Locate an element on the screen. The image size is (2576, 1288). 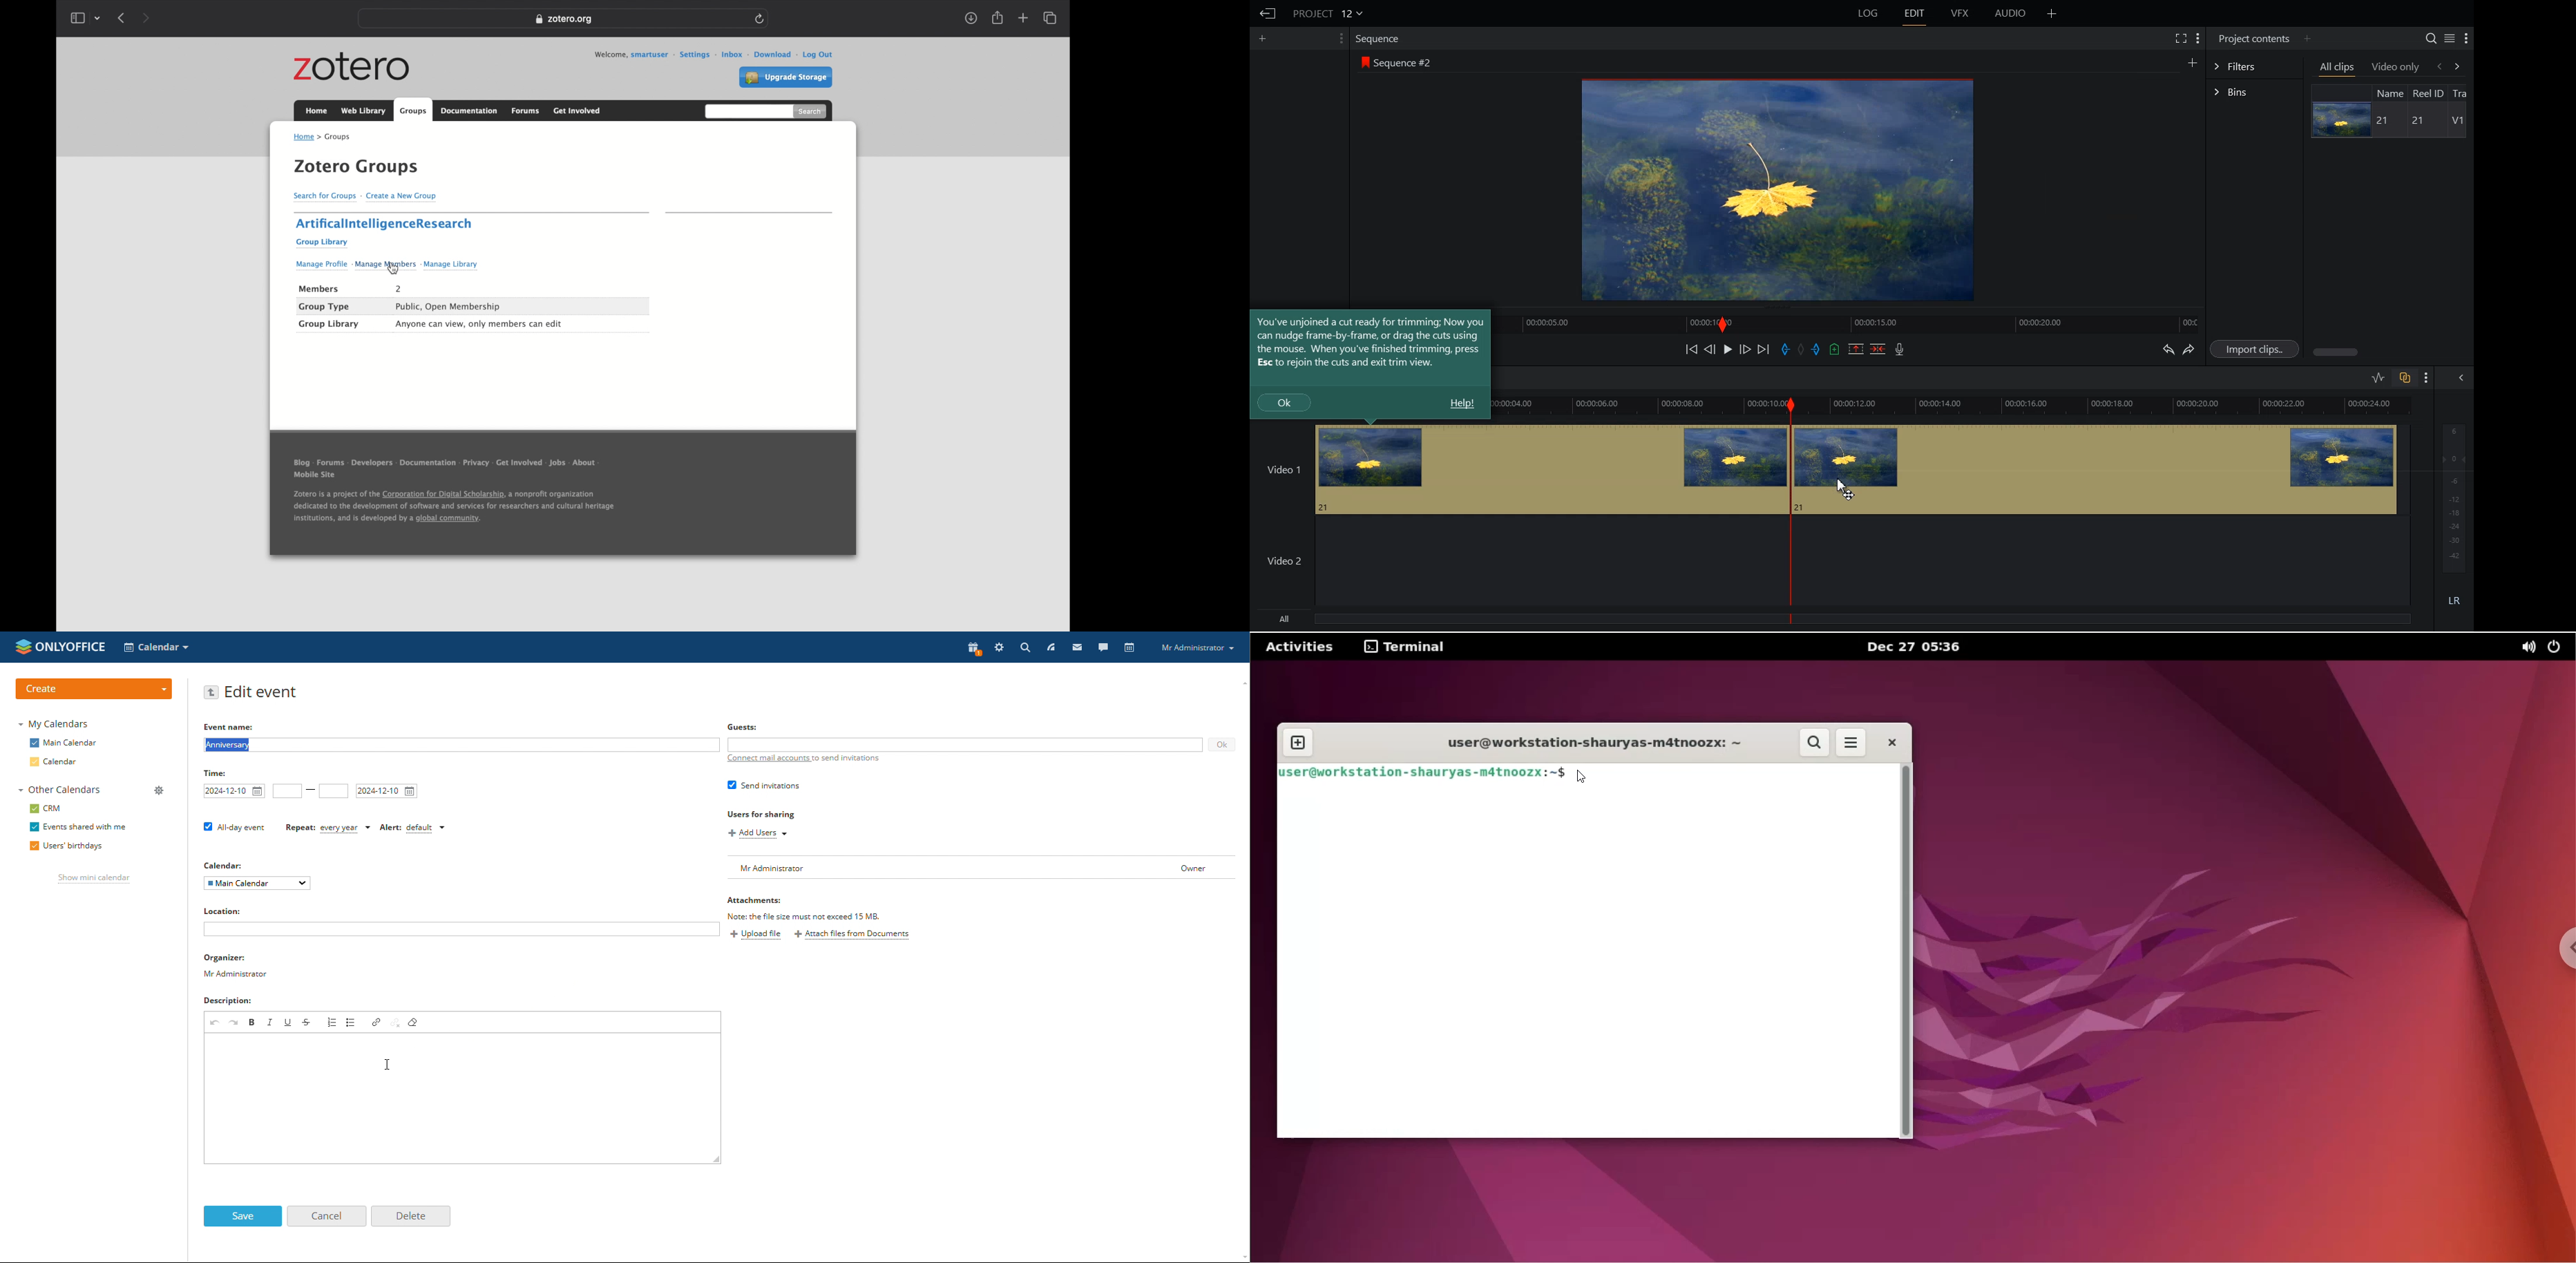
Record Audio is located at coordinates (1900, 349).